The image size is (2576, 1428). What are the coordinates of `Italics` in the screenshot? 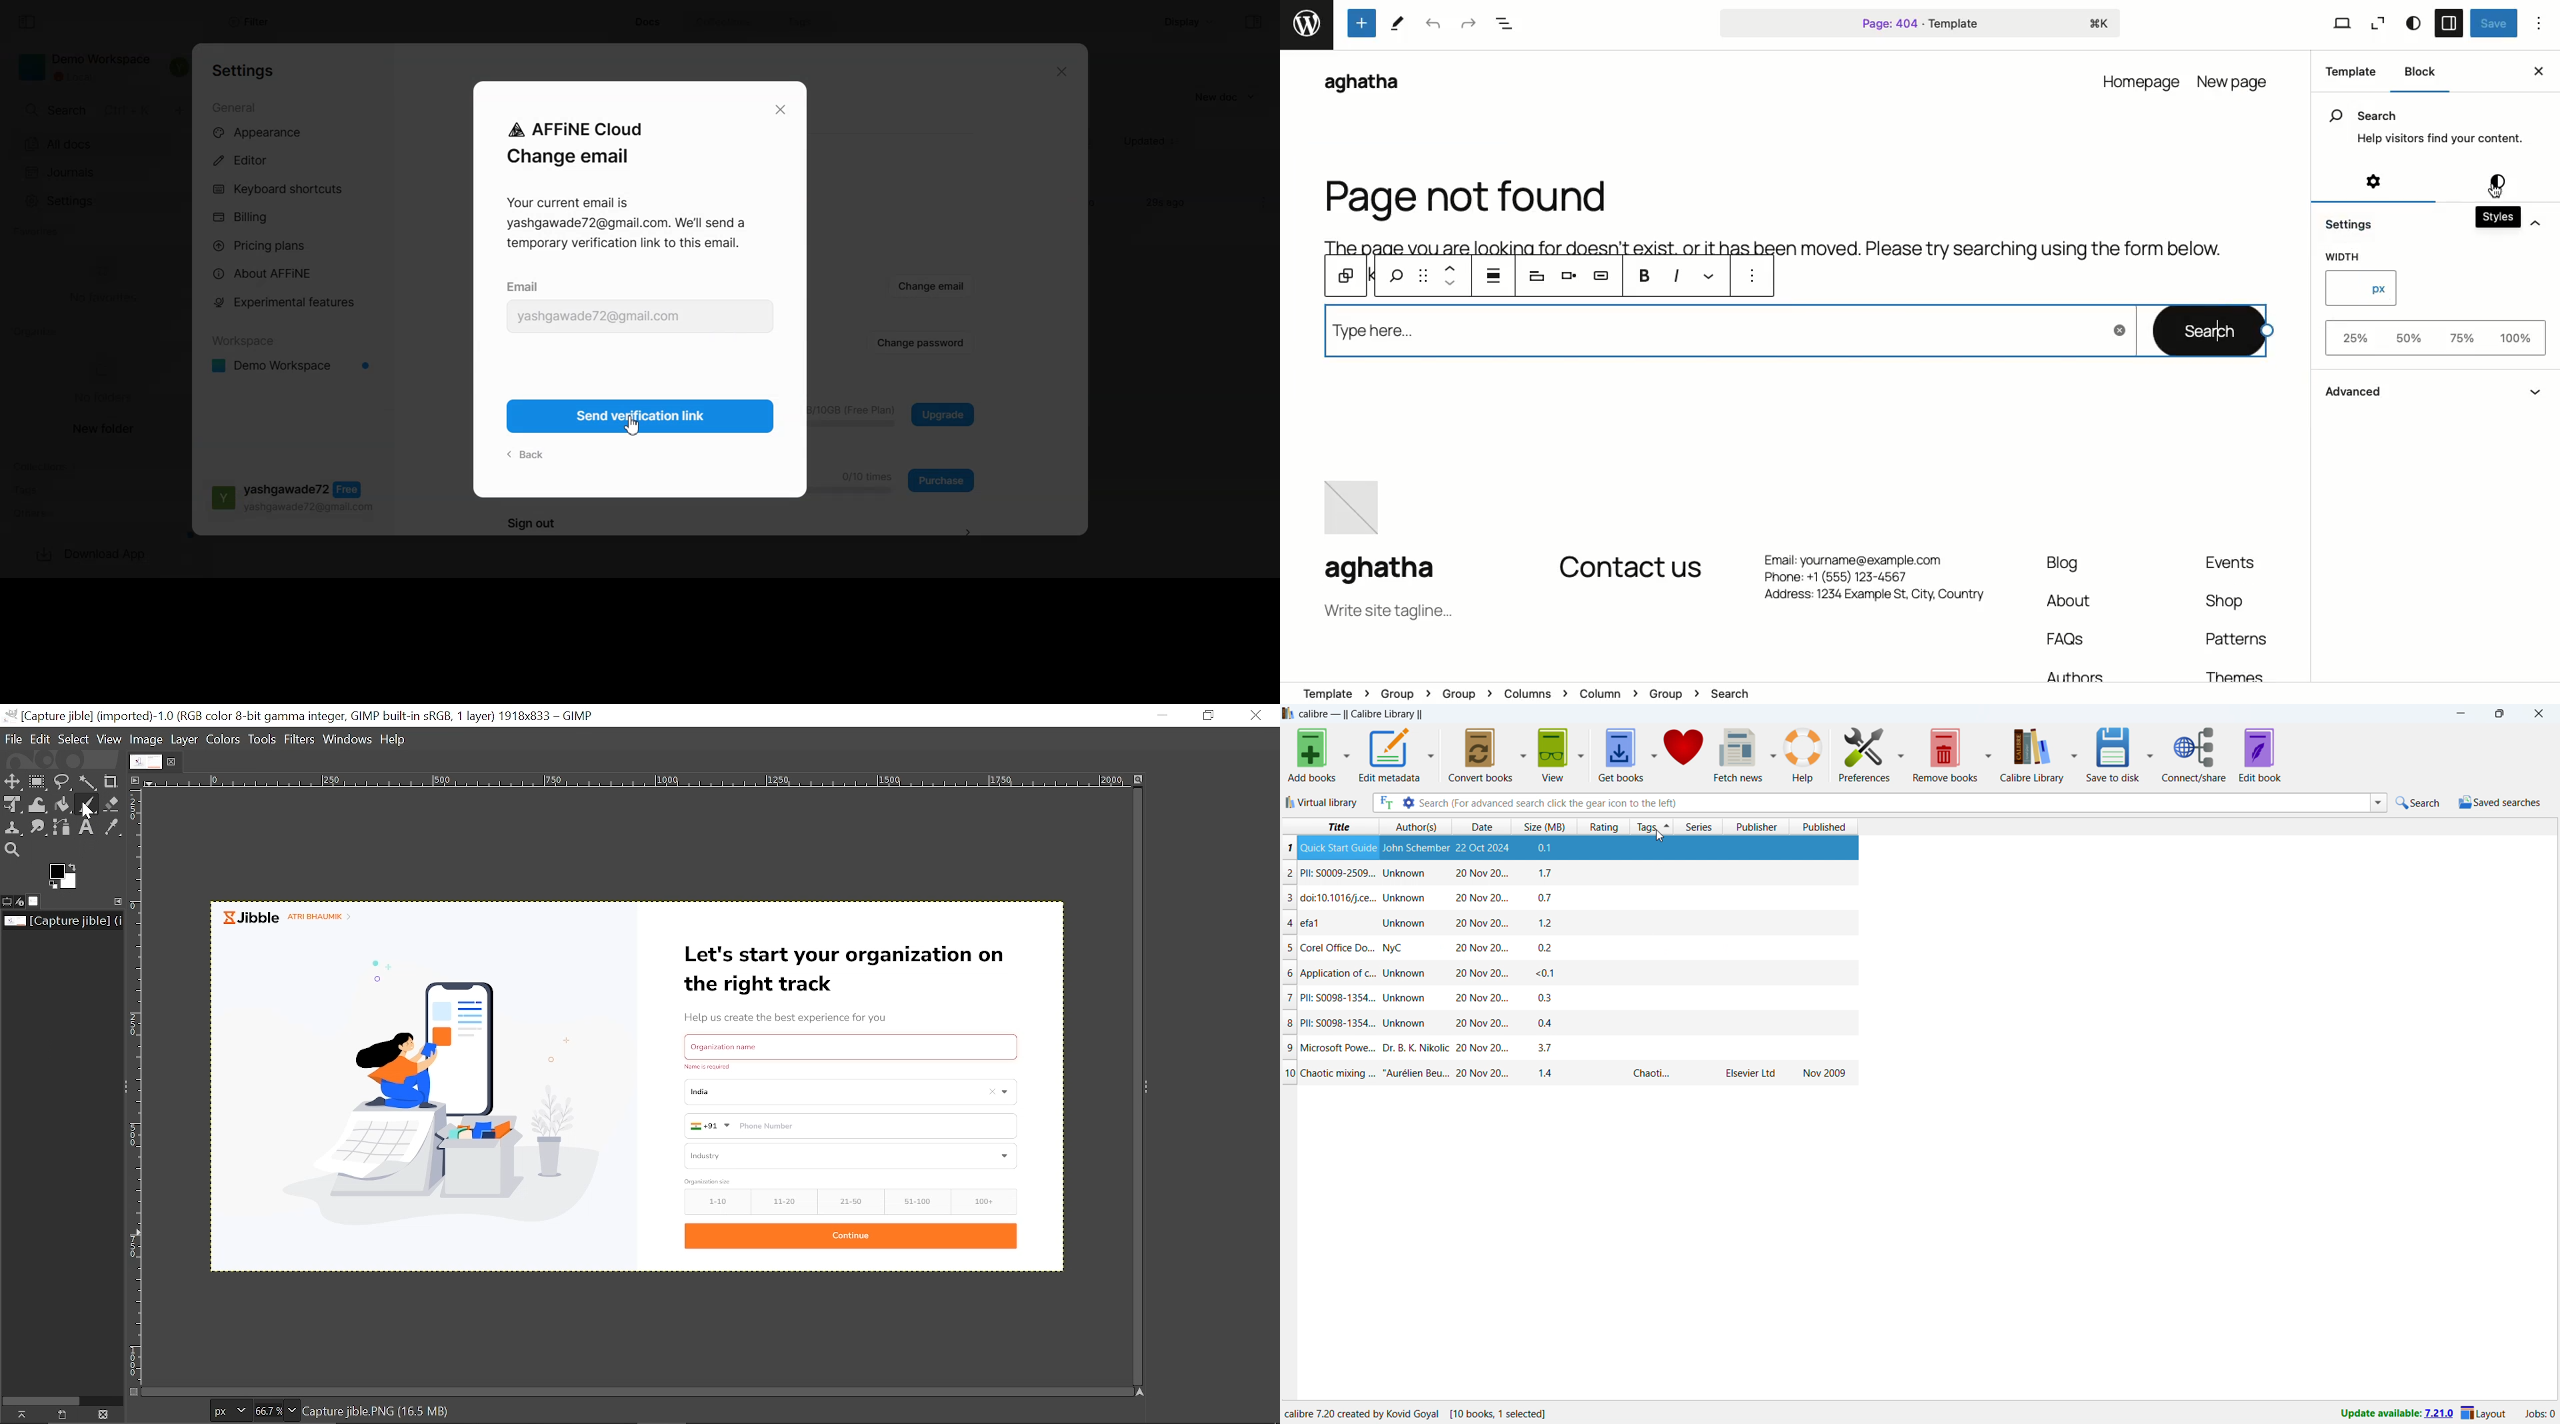 It's located at (1678, 276).